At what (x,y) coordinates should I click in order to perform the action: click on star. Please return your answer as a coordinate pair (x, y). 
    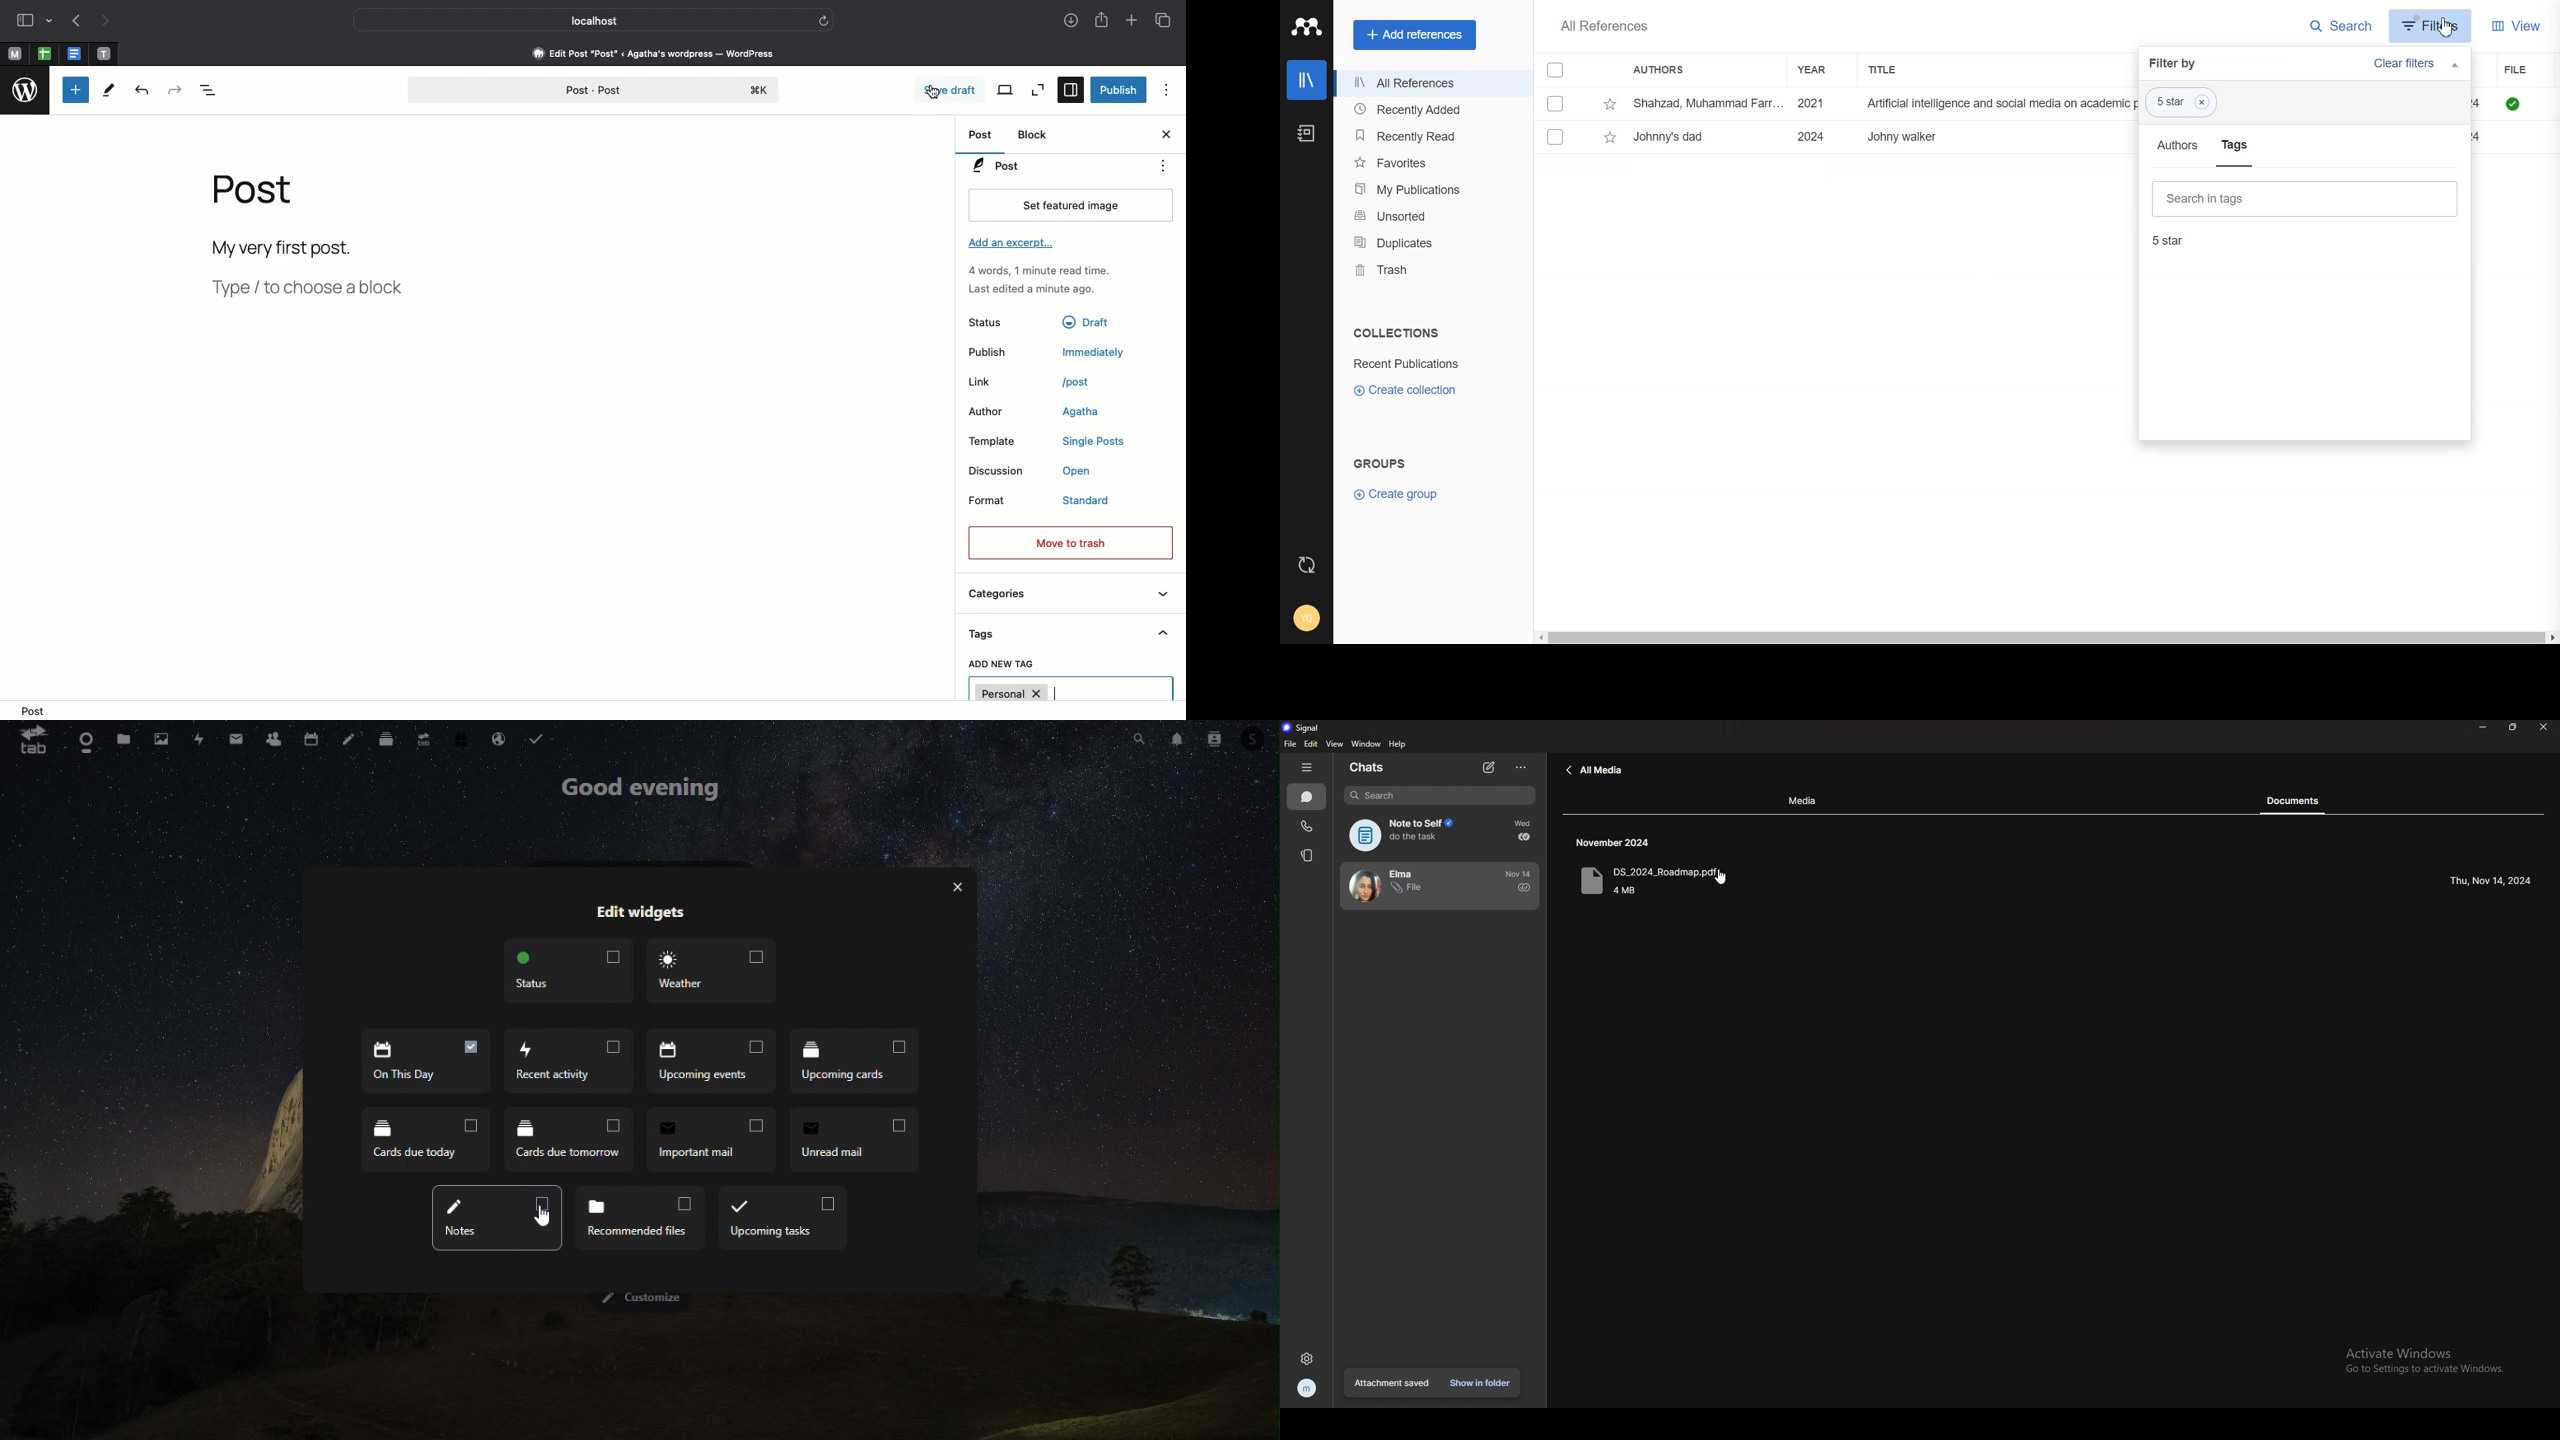
    Looking at the image, I should click on (1611, 105).